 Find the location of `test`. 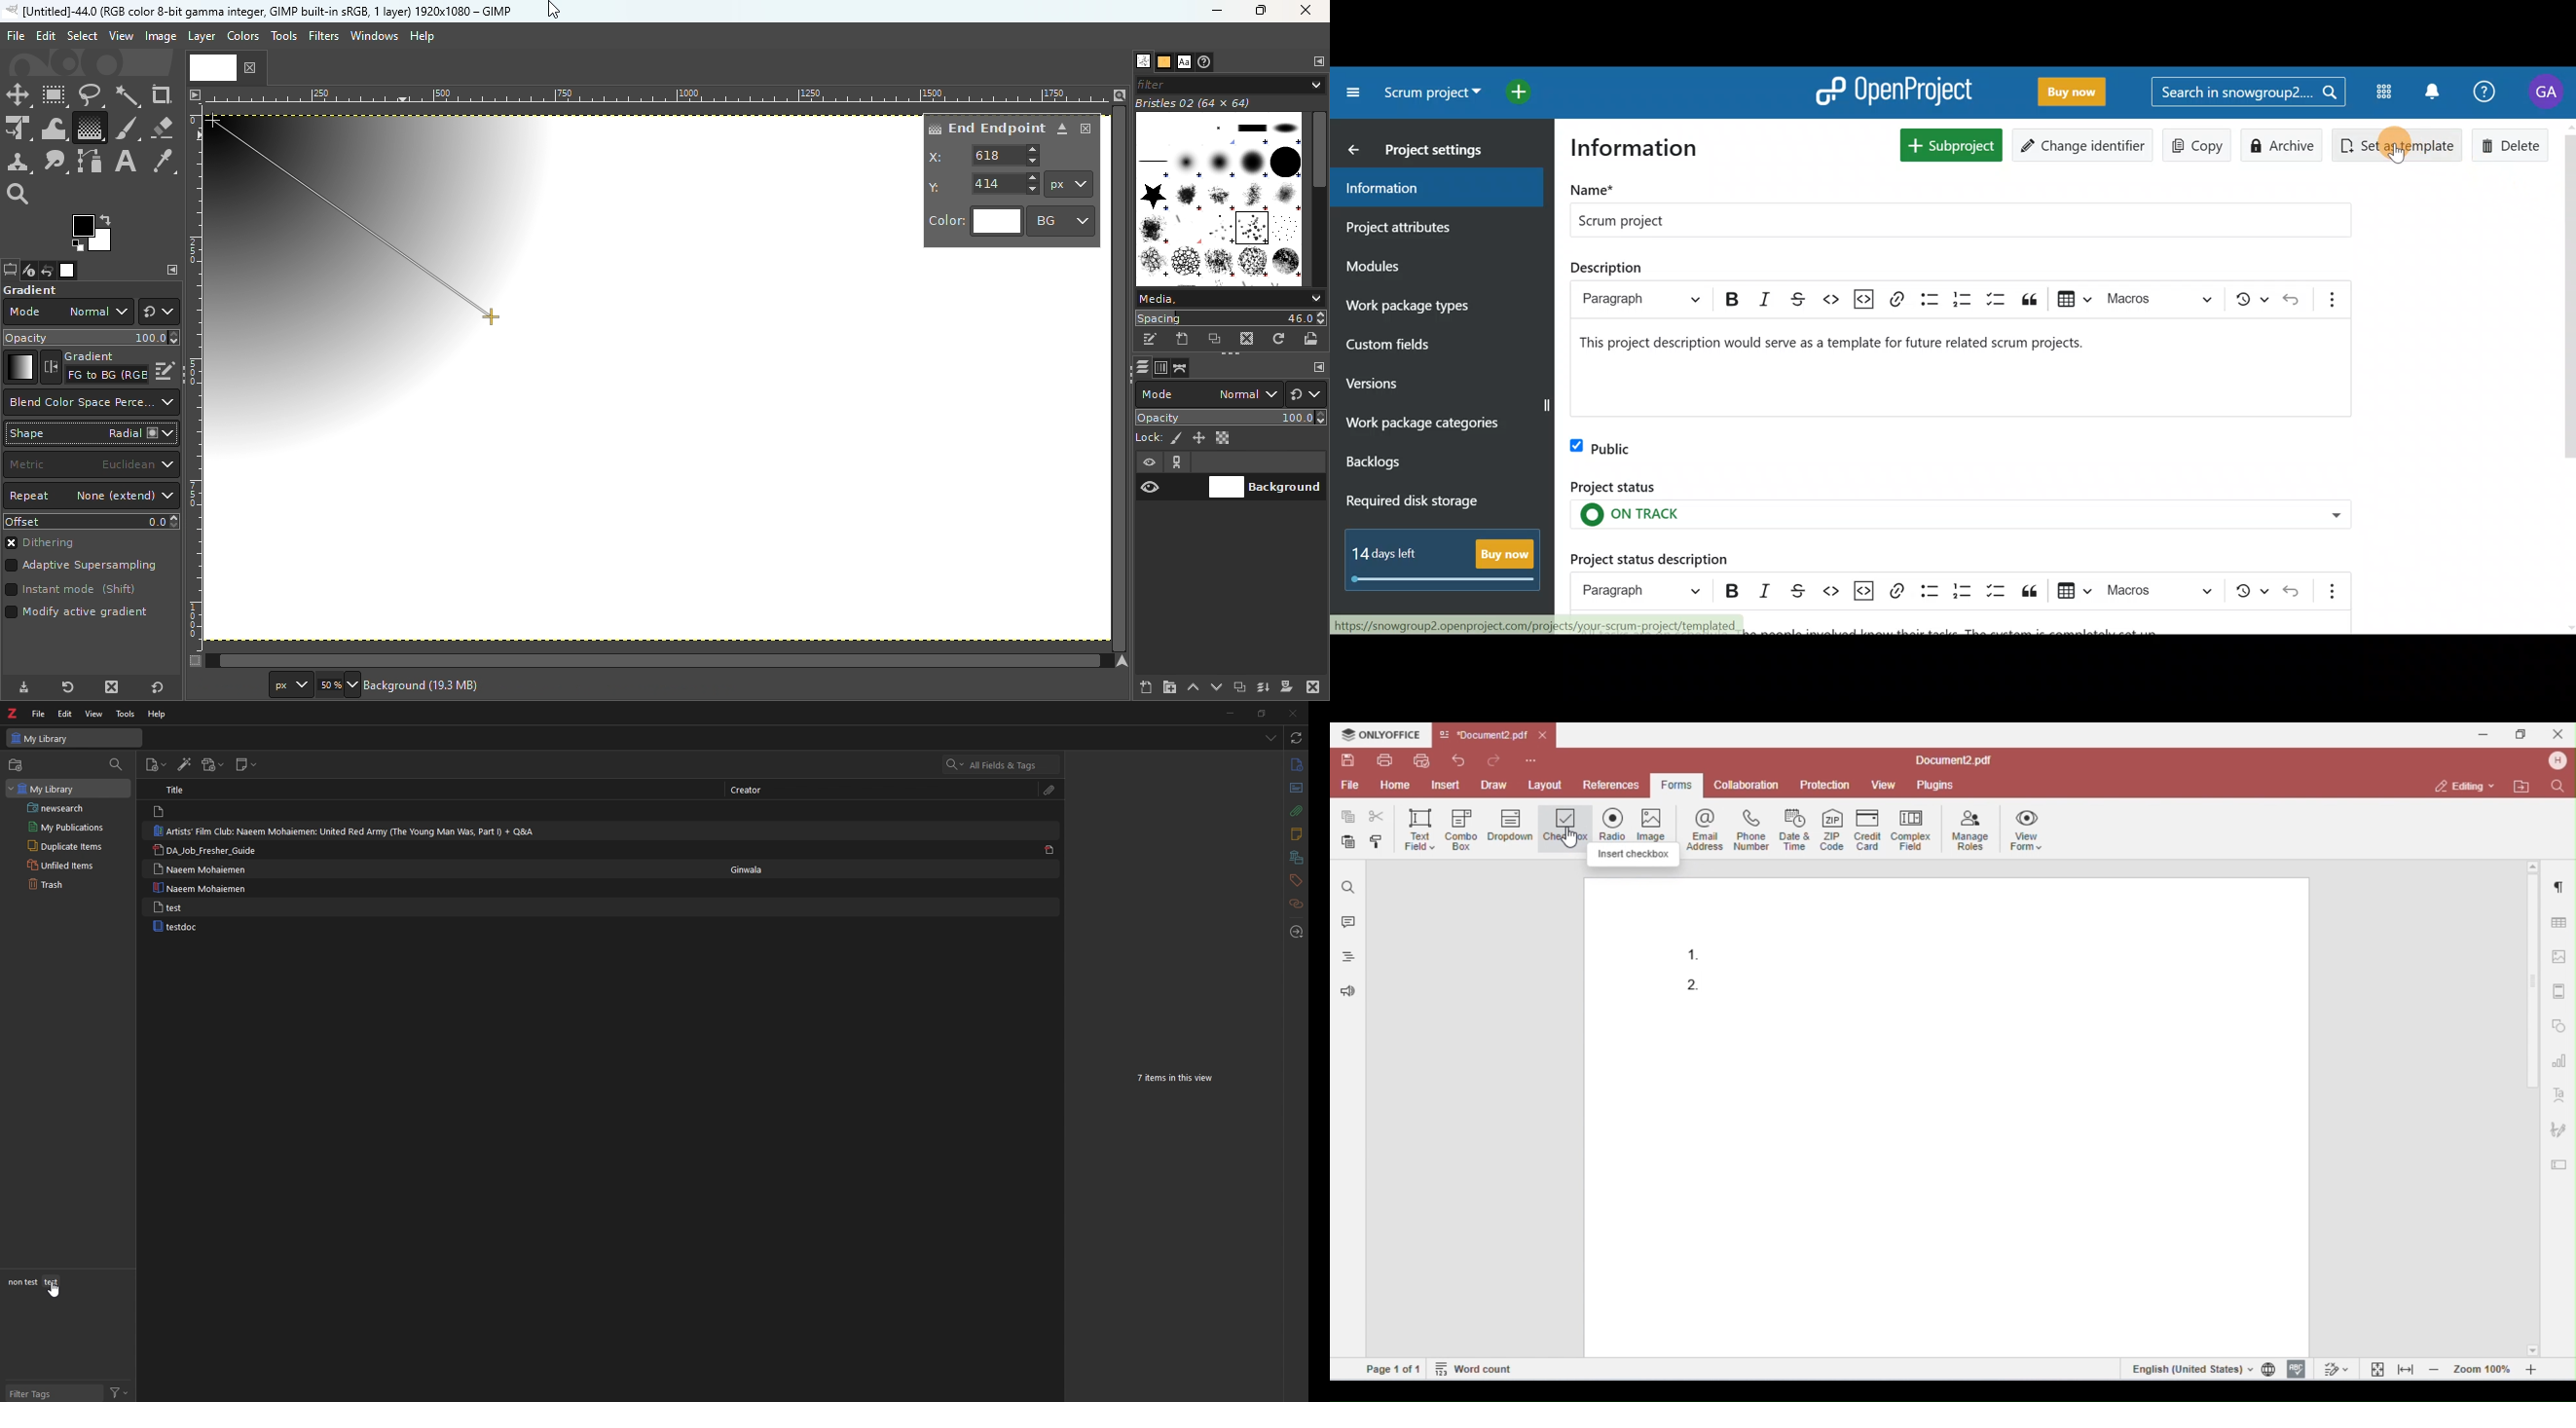

test is located at coordinates (170, 908).